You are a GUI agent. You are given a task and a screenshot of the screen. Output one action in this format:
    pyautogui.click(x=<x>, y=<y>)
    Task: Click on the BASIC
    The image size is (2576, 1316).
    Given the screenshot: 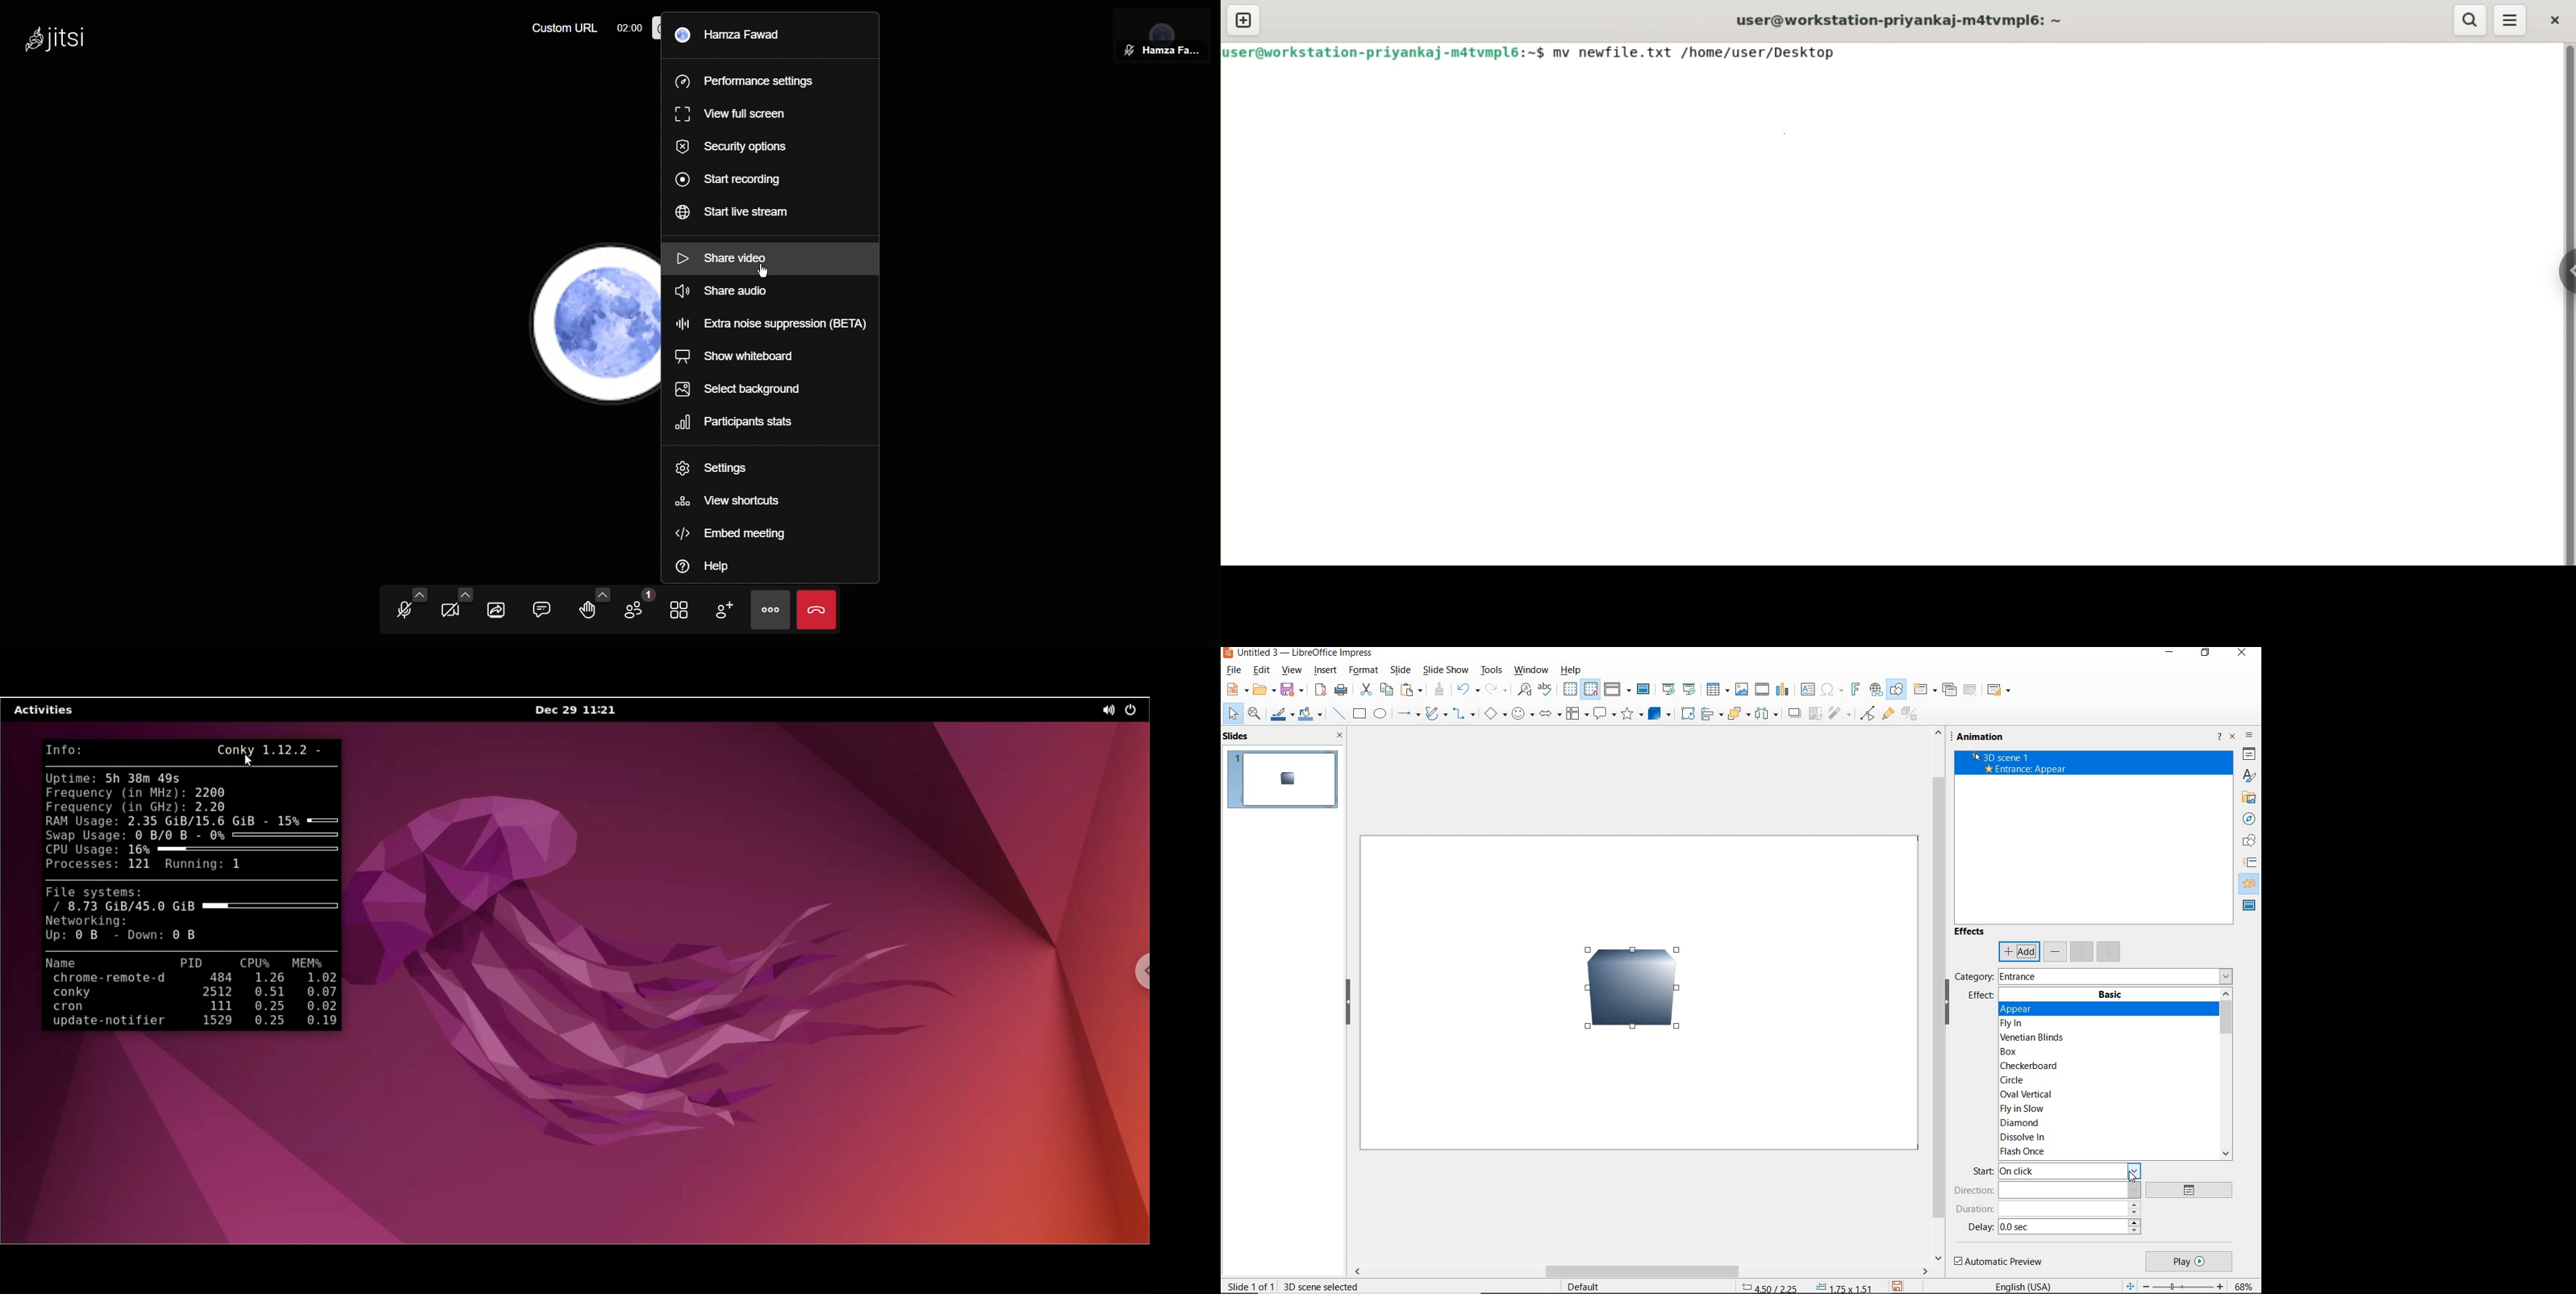 What is the action you would take?
    pyautogui.click(x=2111, y=995)
    